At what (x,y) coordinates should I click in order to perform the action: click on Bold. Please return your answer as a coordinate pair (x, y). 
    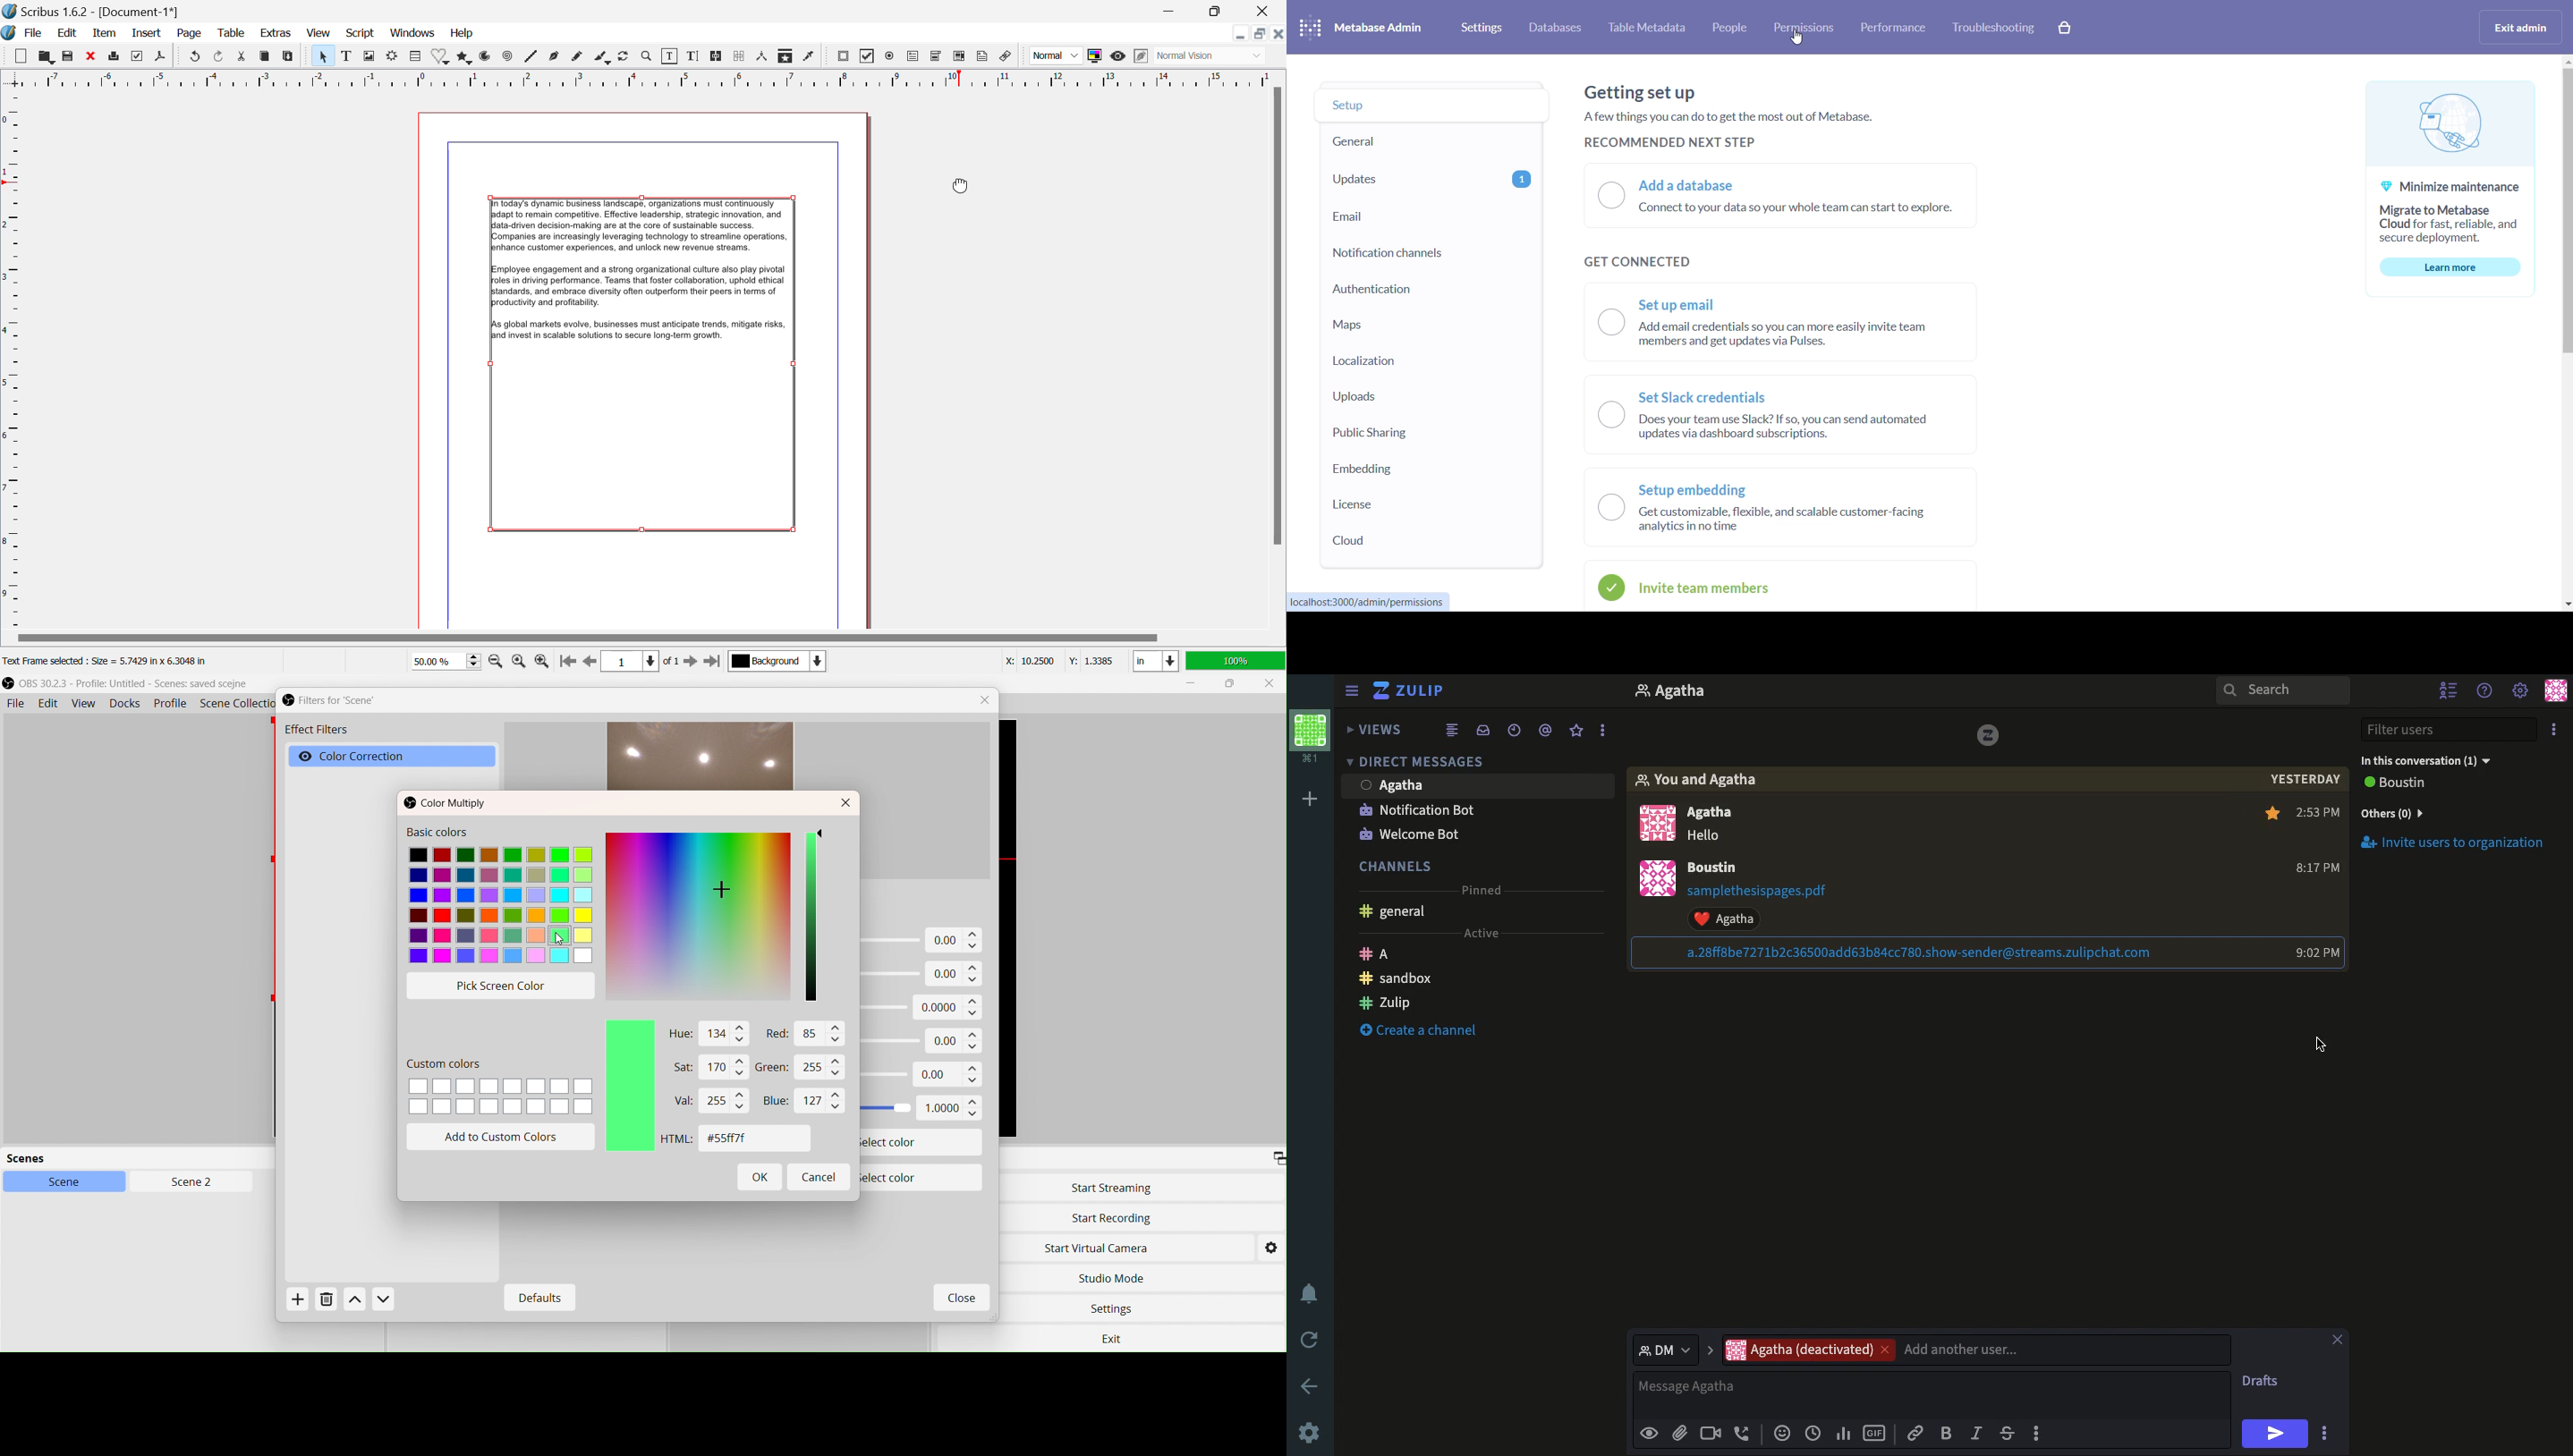
    Looking at the image, I should click on (1949, 1432).